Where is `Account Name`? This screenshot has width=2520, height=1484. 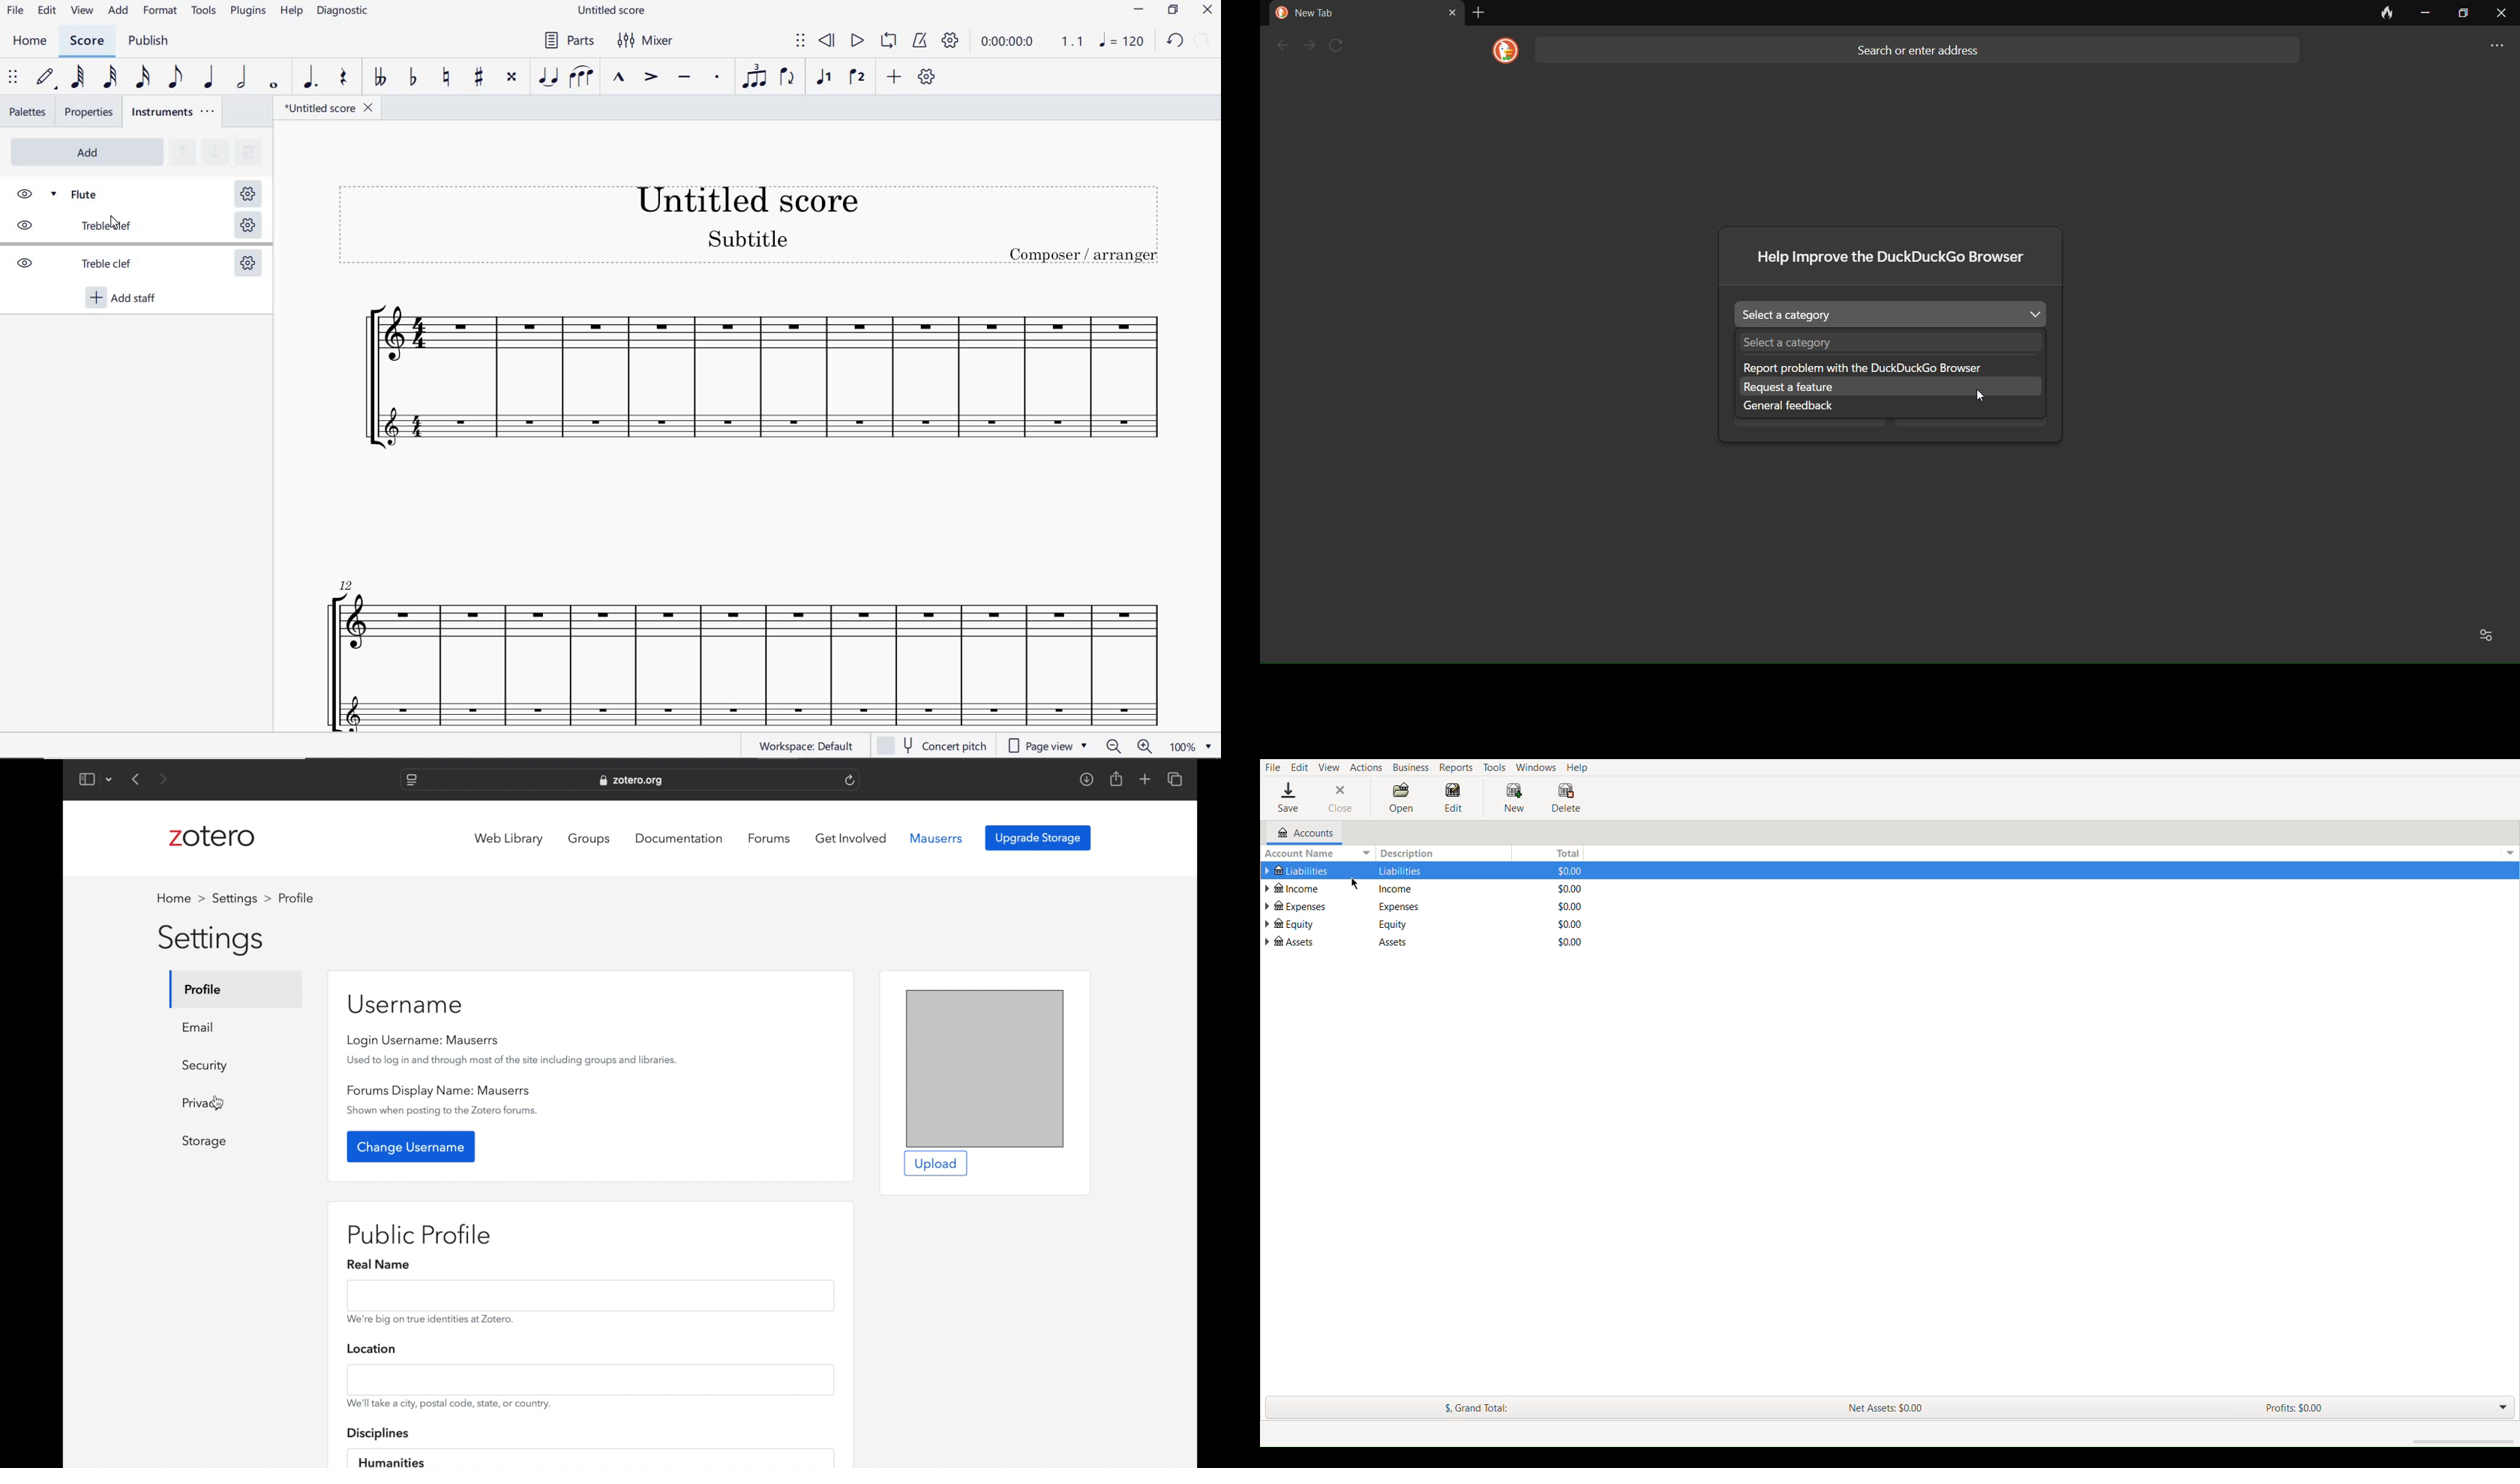 Account Name is located at coordinates (1318, 855).